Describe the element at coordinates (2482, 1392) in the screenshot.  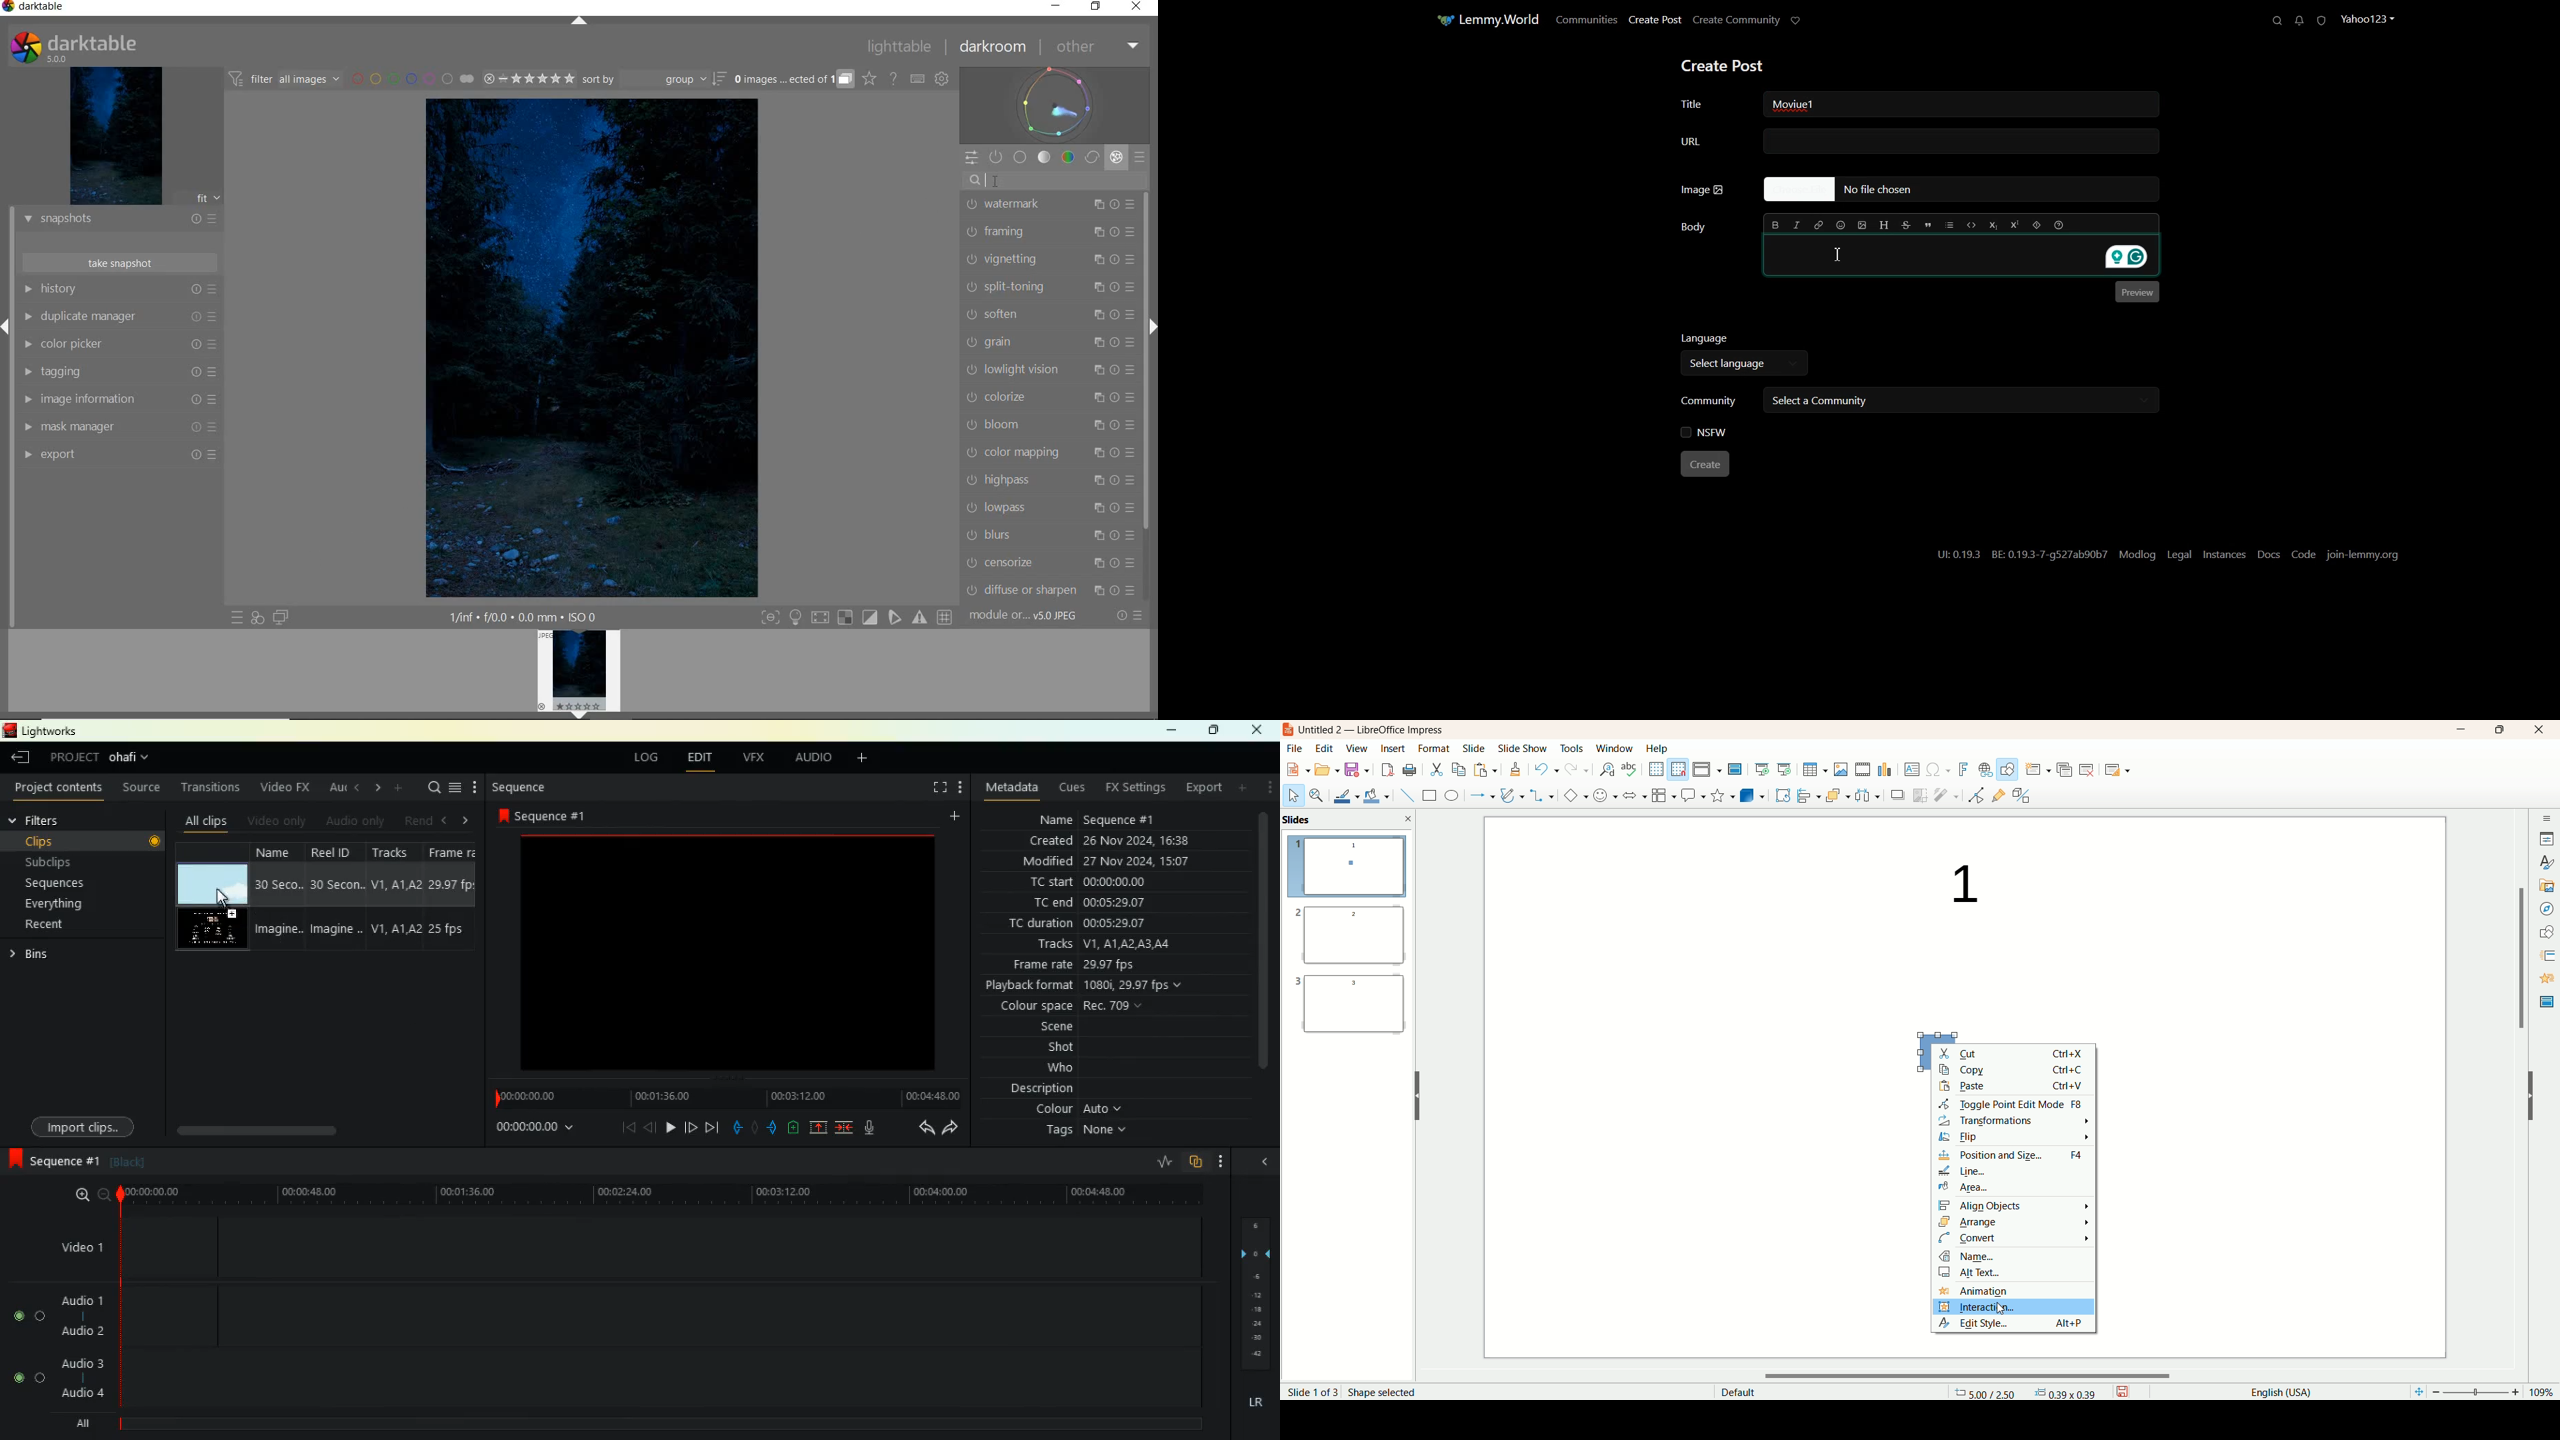
I see `zoom factor` at that location.